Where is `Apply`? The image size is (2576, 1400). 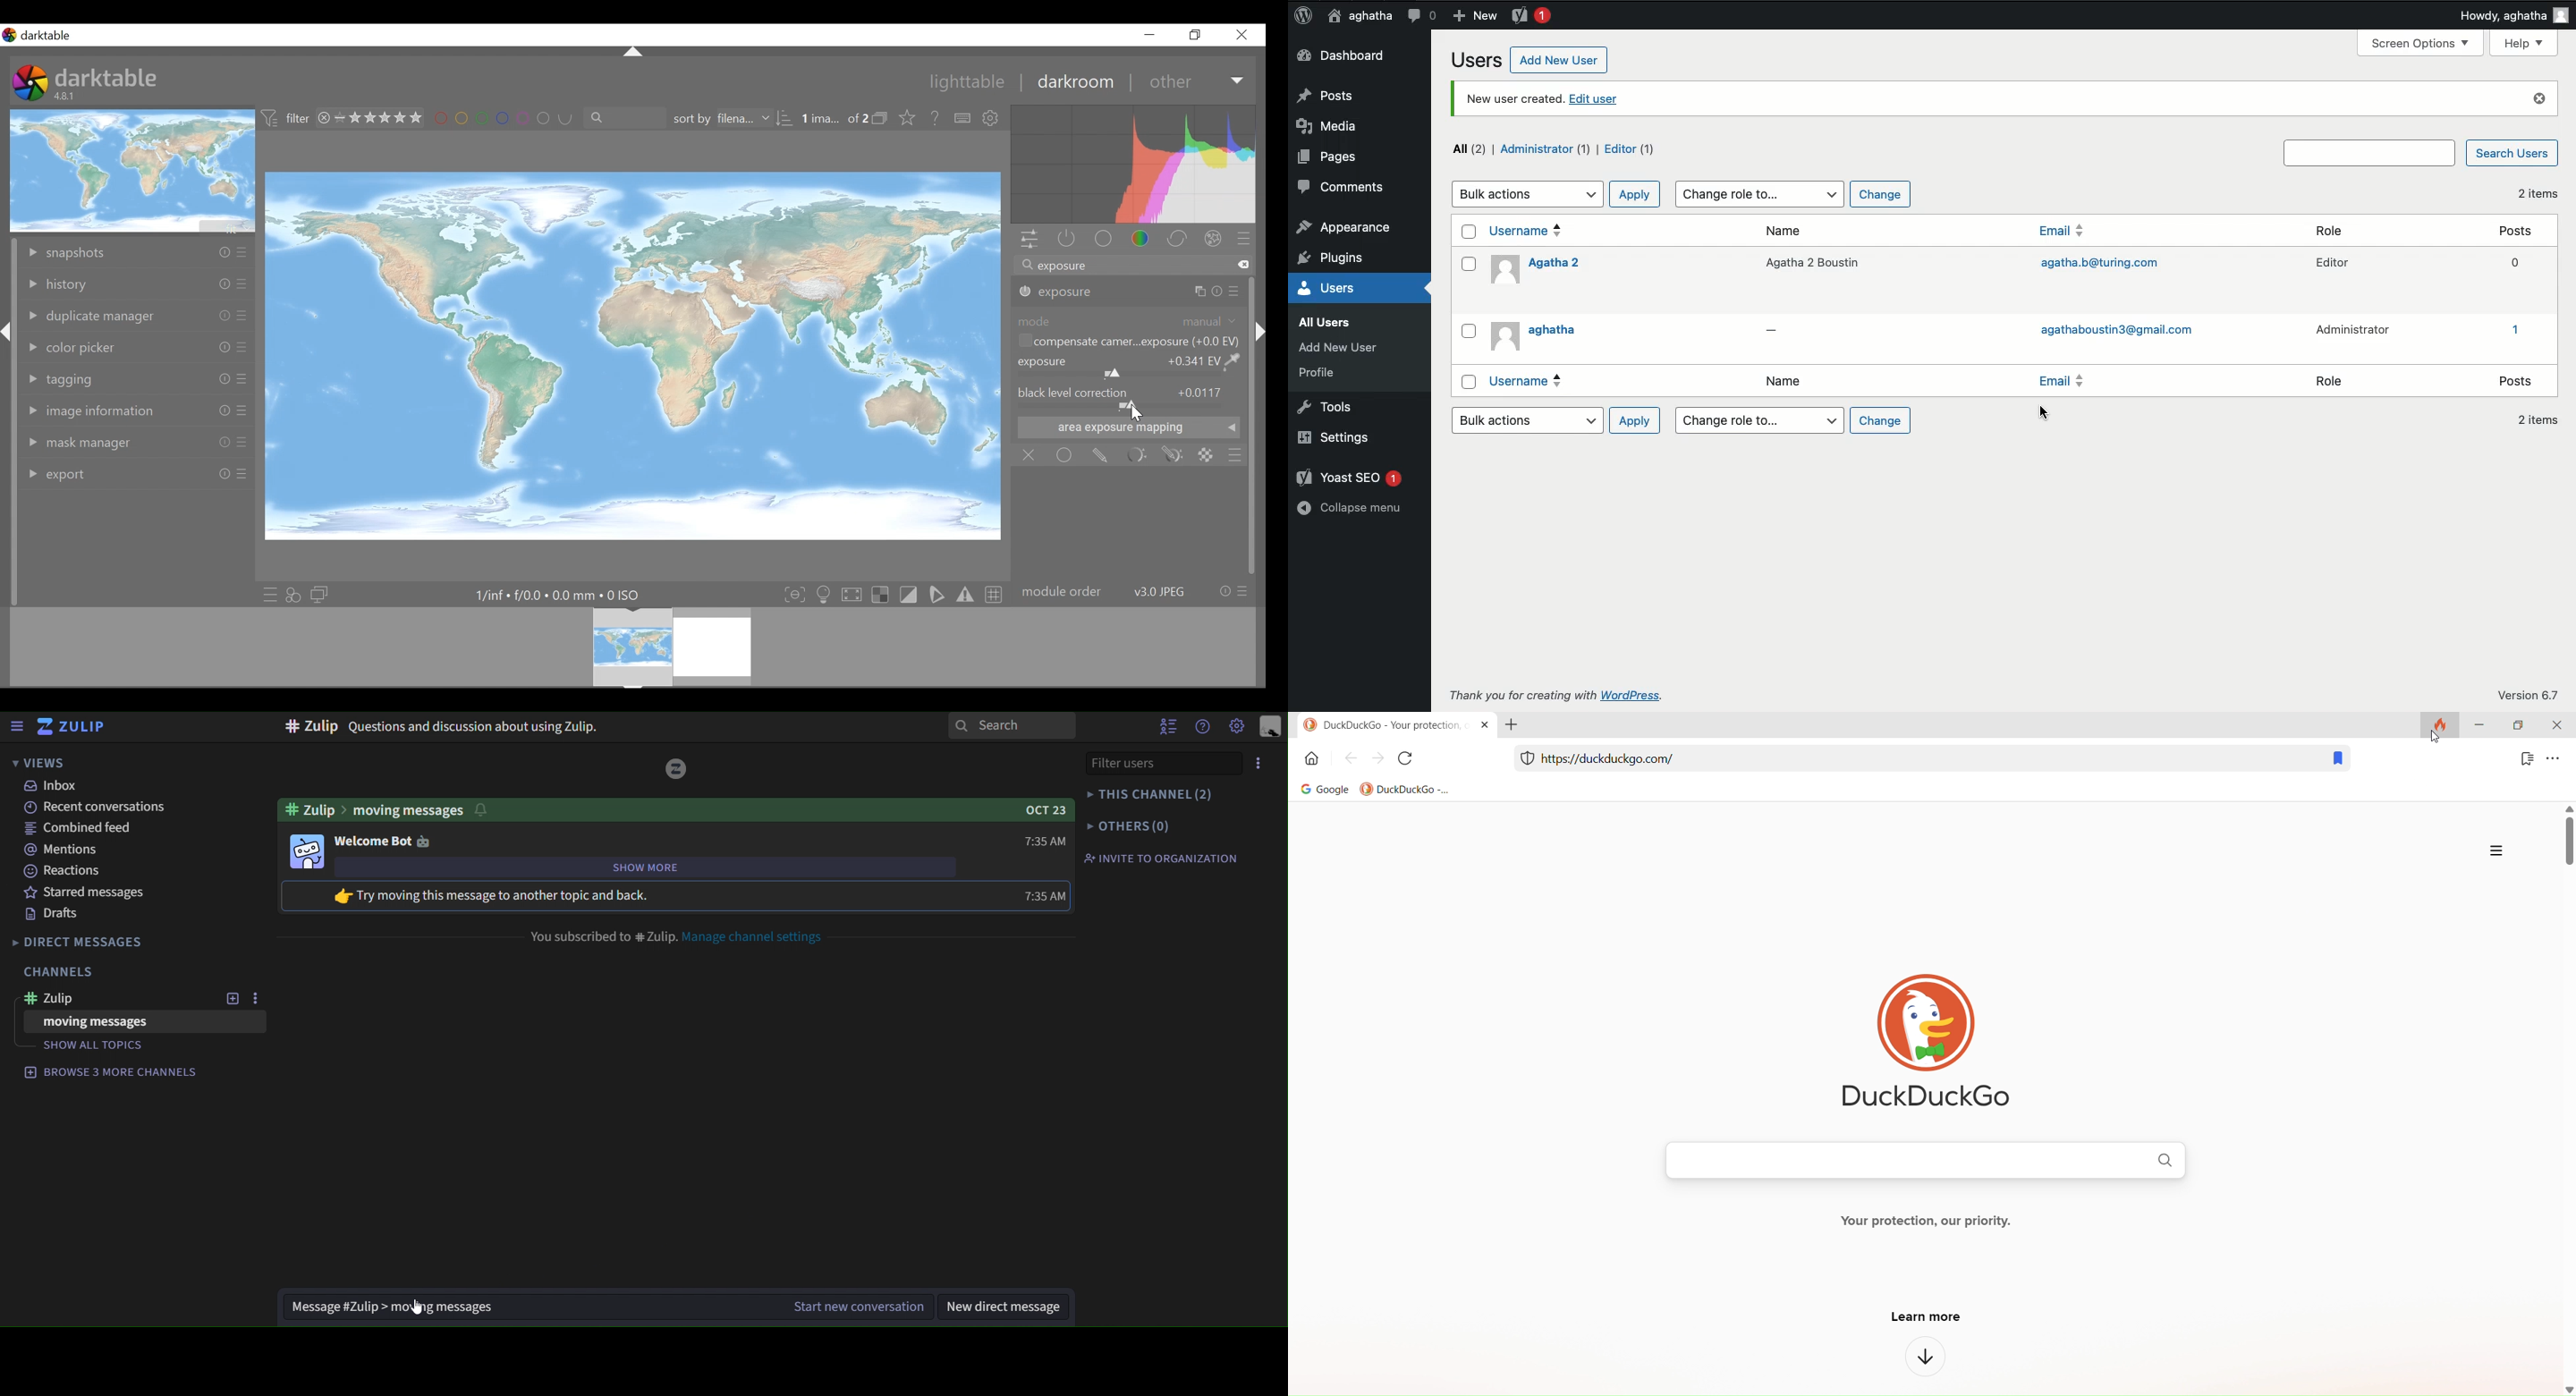 Apply is located at coordinates (1633, 420).